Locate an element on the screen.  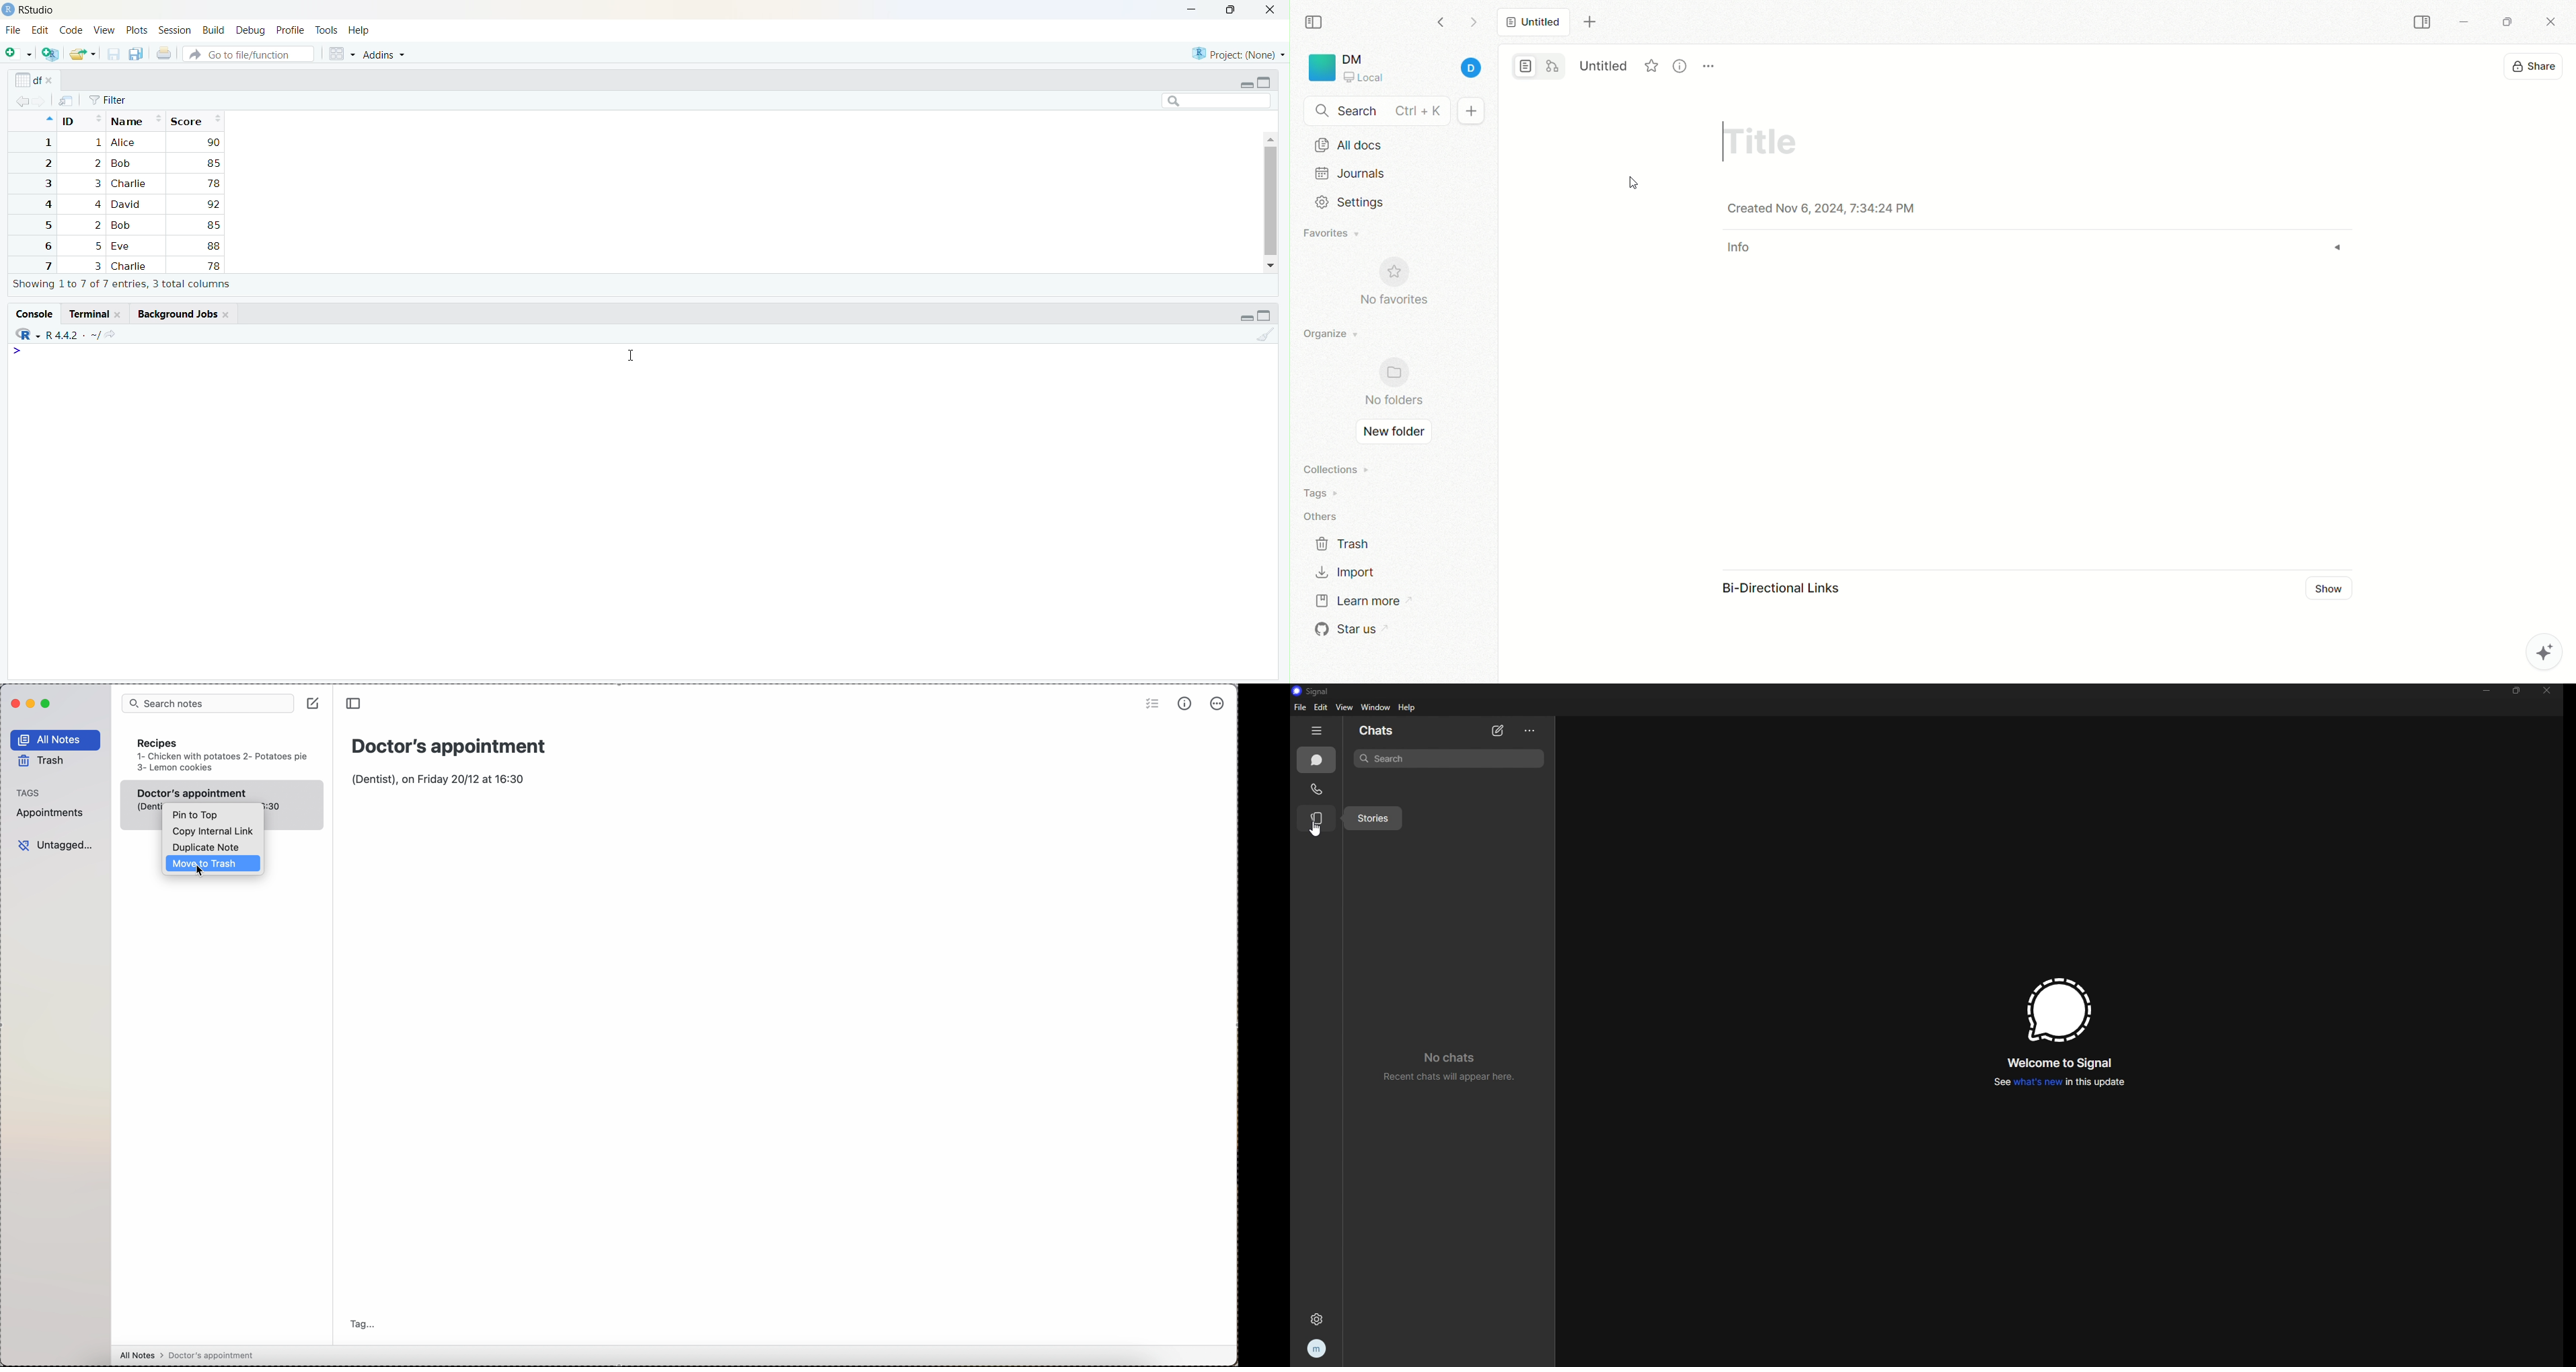
all docs is located at coordinates (1348, 145).